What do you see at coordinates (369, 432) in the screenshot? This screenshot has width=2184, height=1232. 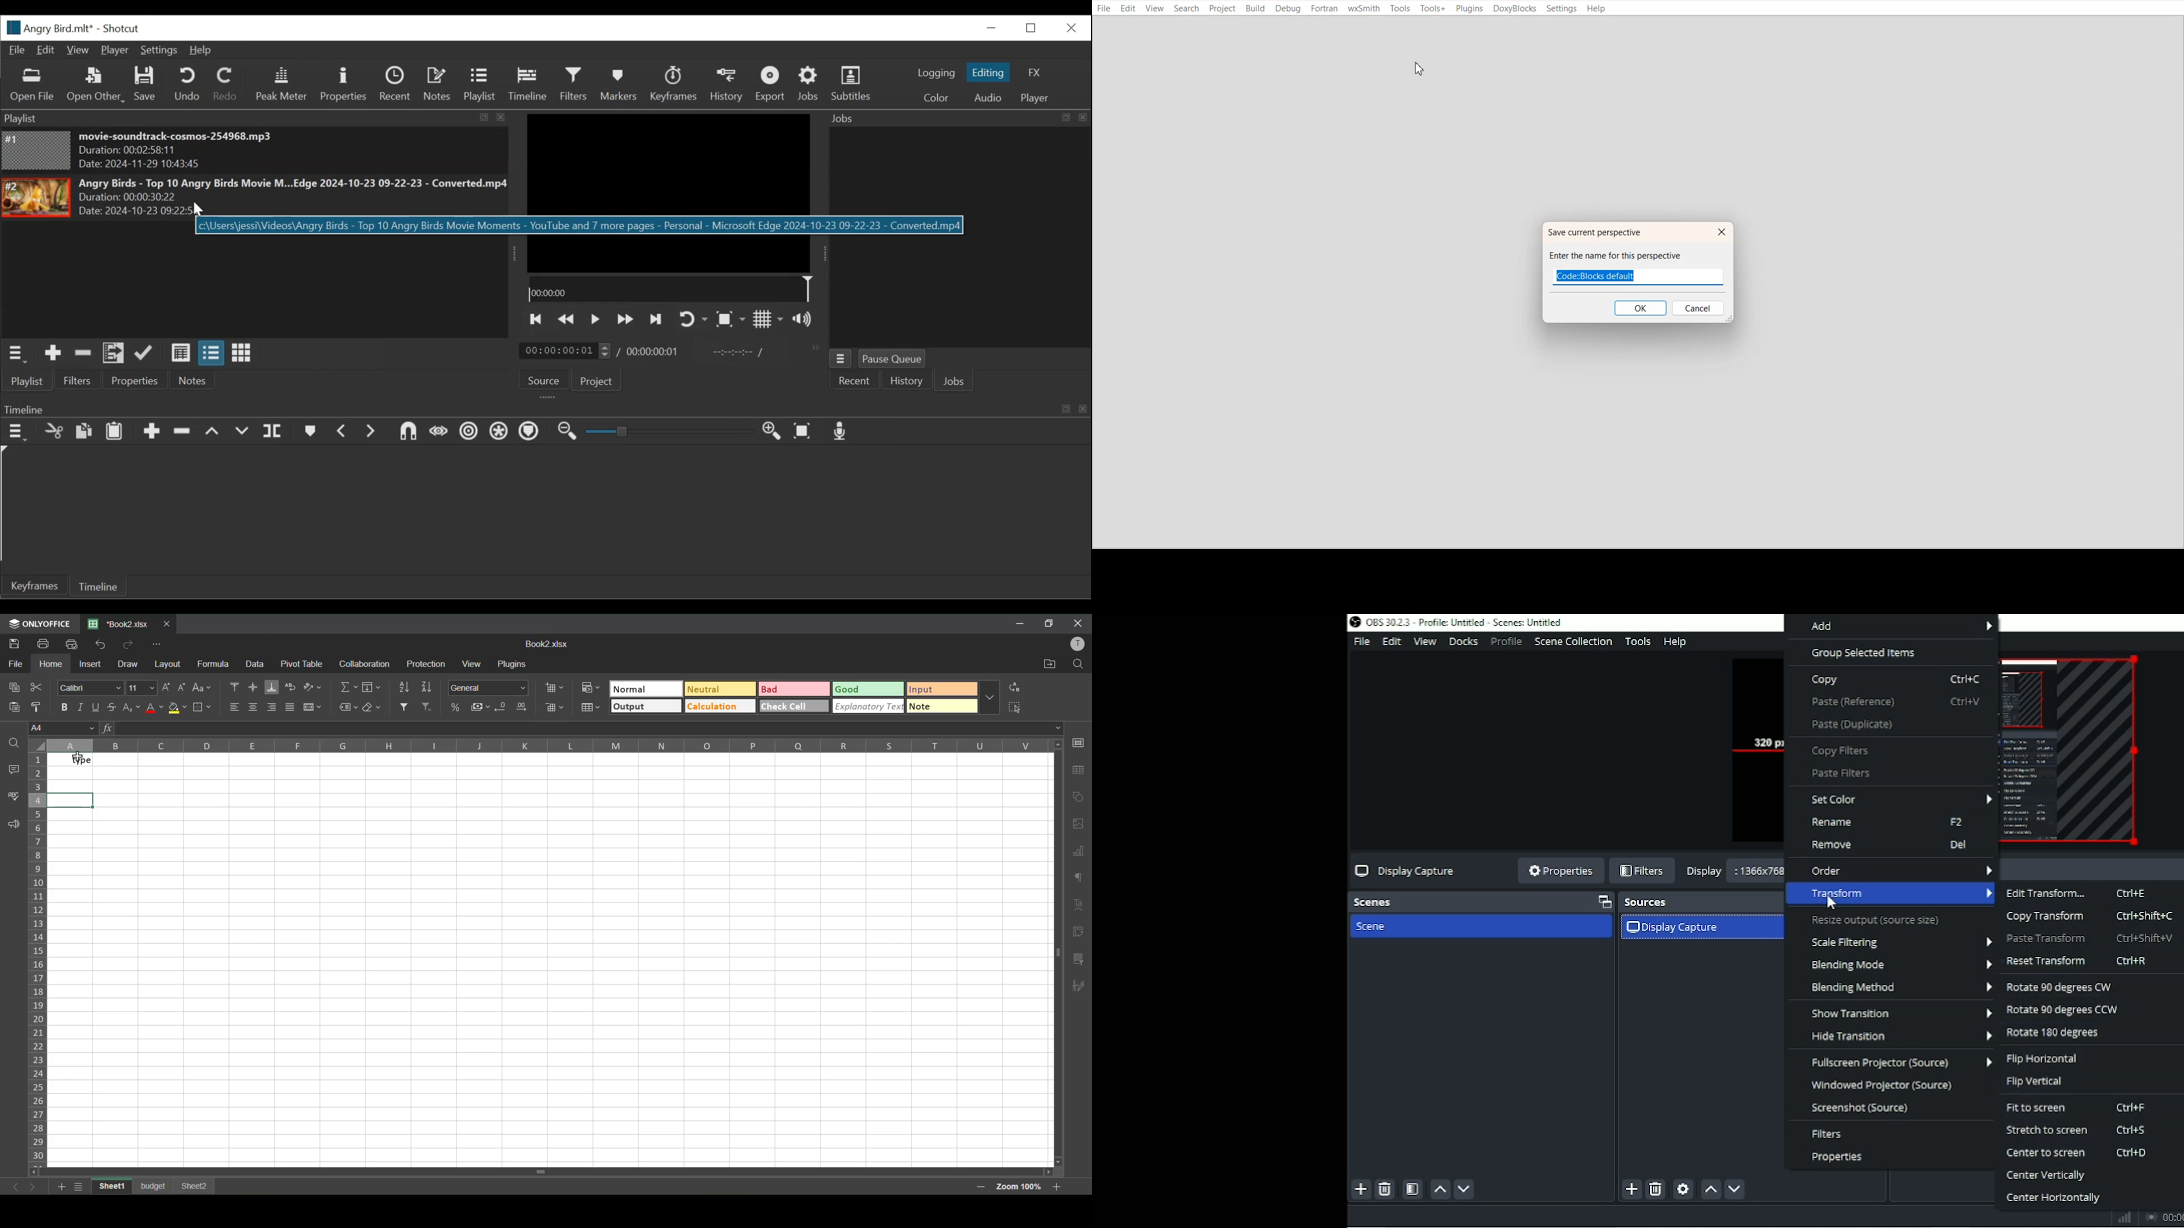 I see `Next Marker` at bounding box center [369, 432].